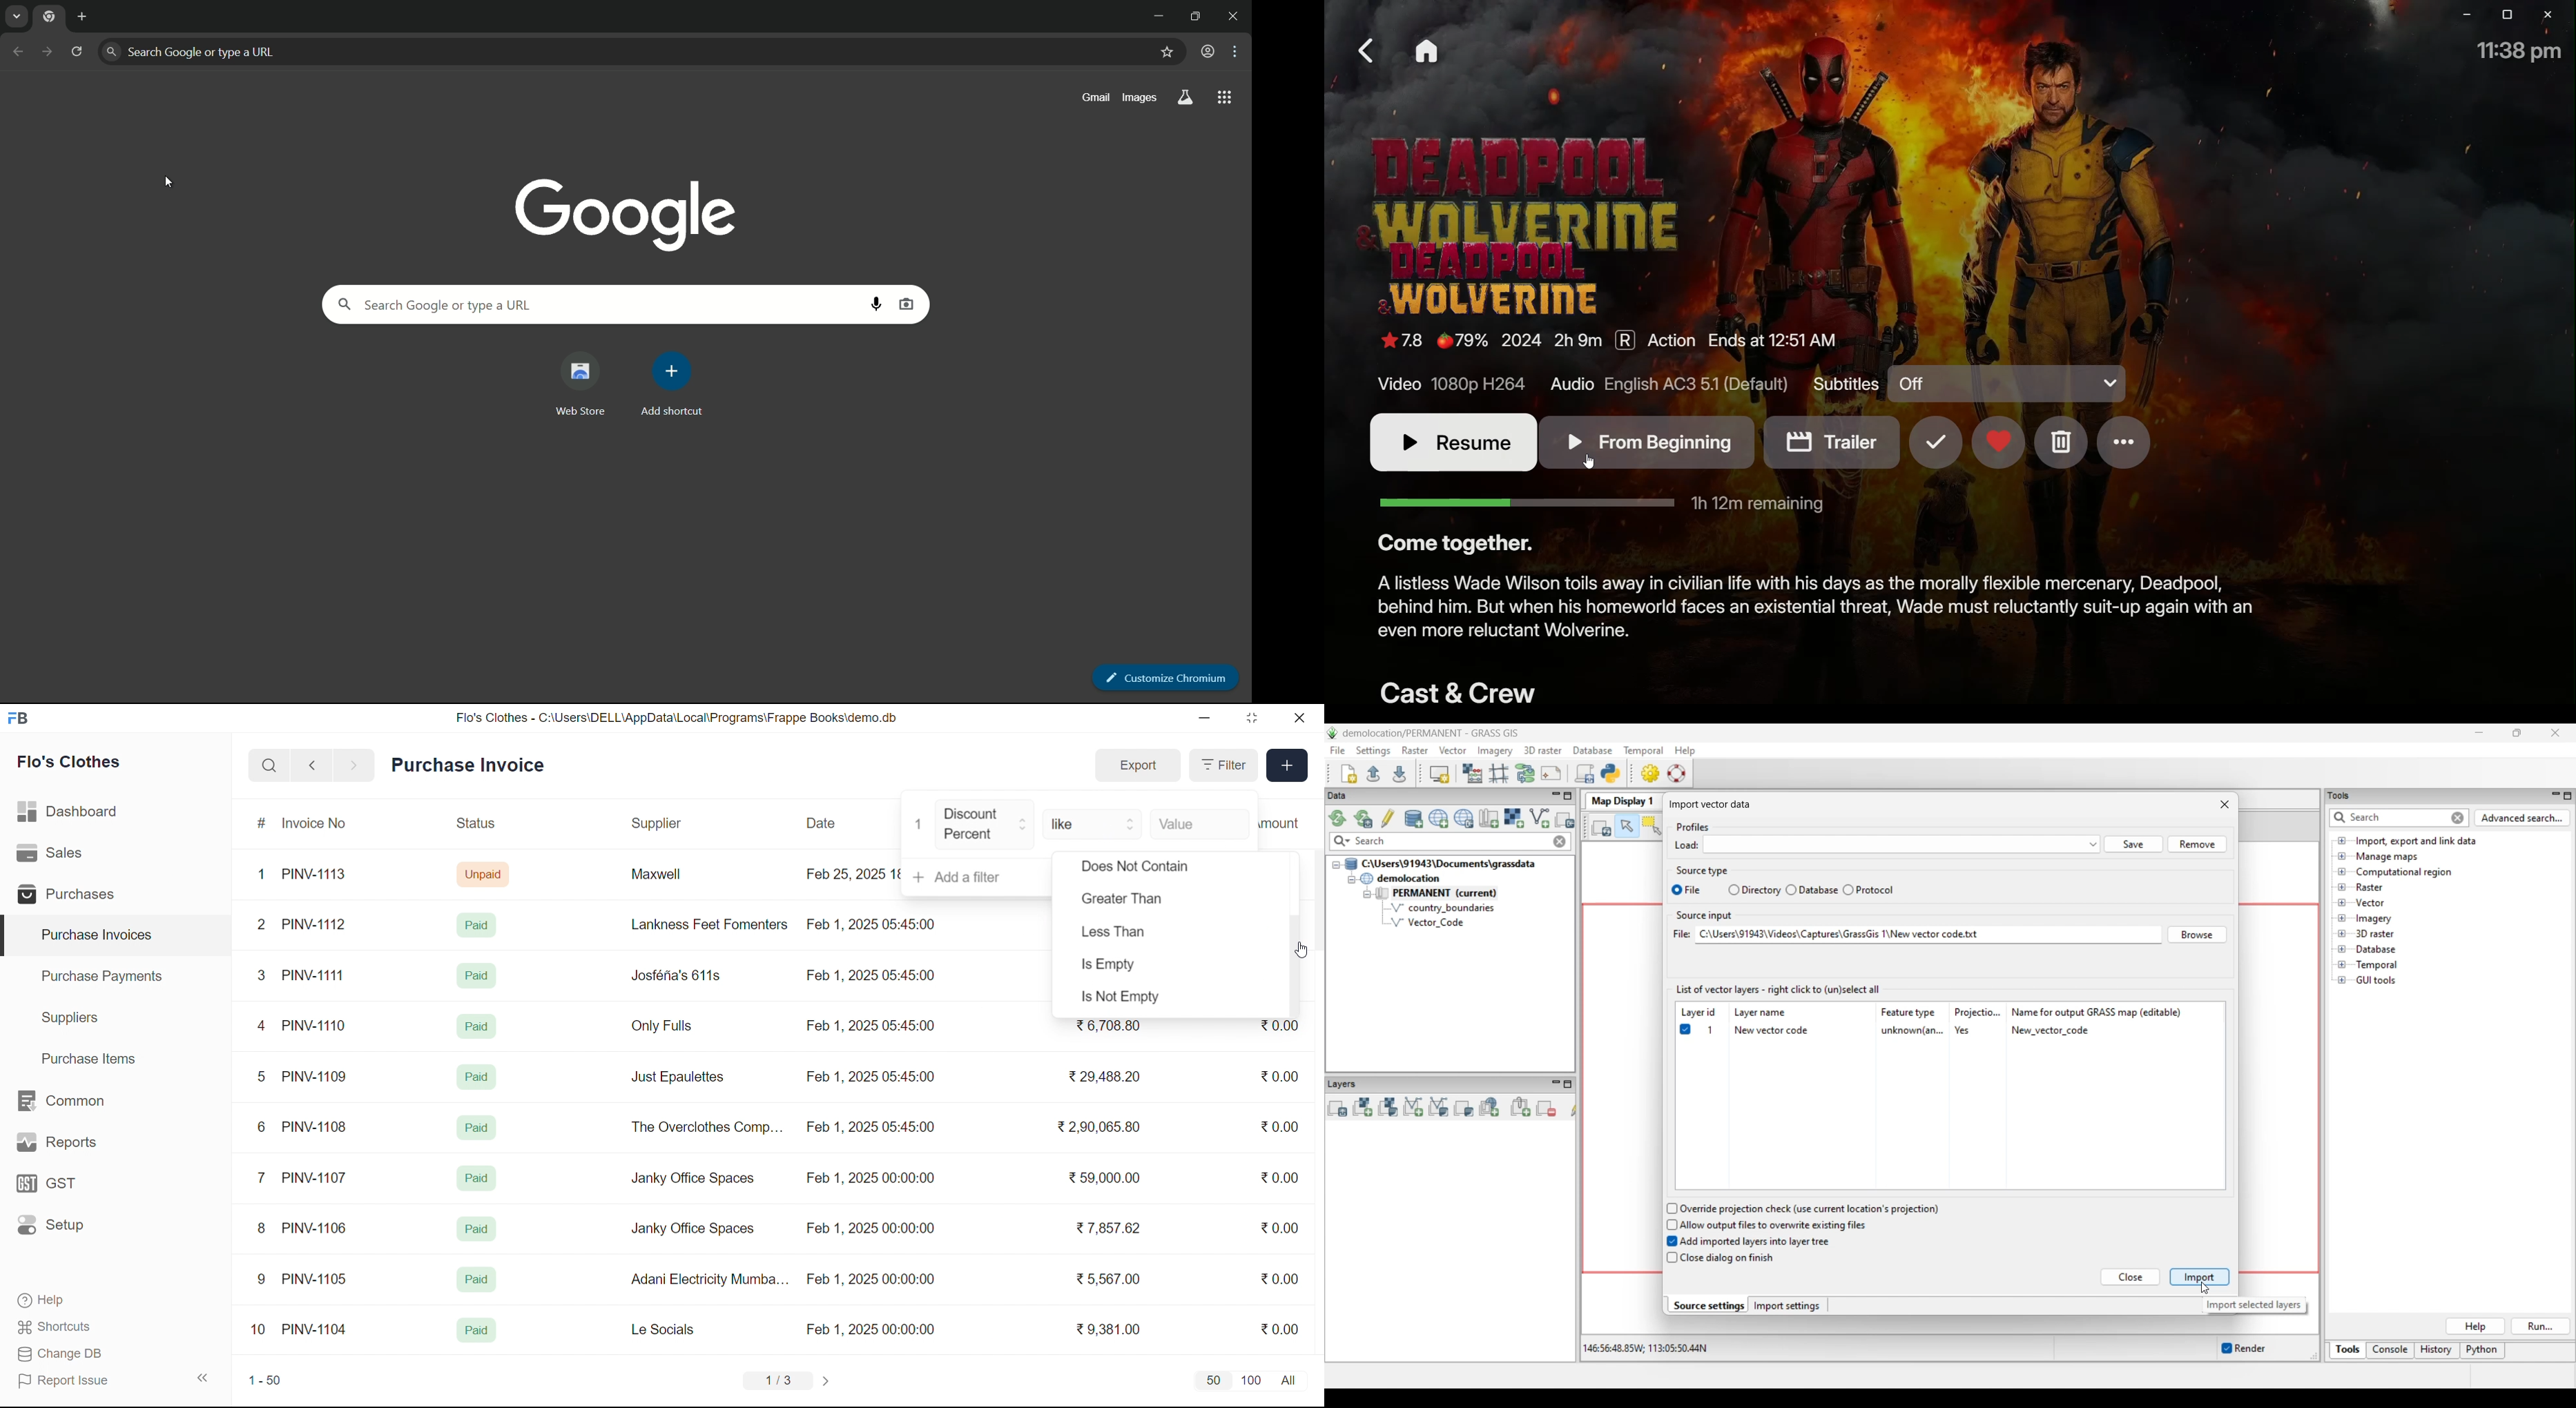 This screenshot has height=1428, width=2576. What do you see at coordinates (475, 1025) in the screenshot?
I see `Paid` at bounding box center [475, 1025].